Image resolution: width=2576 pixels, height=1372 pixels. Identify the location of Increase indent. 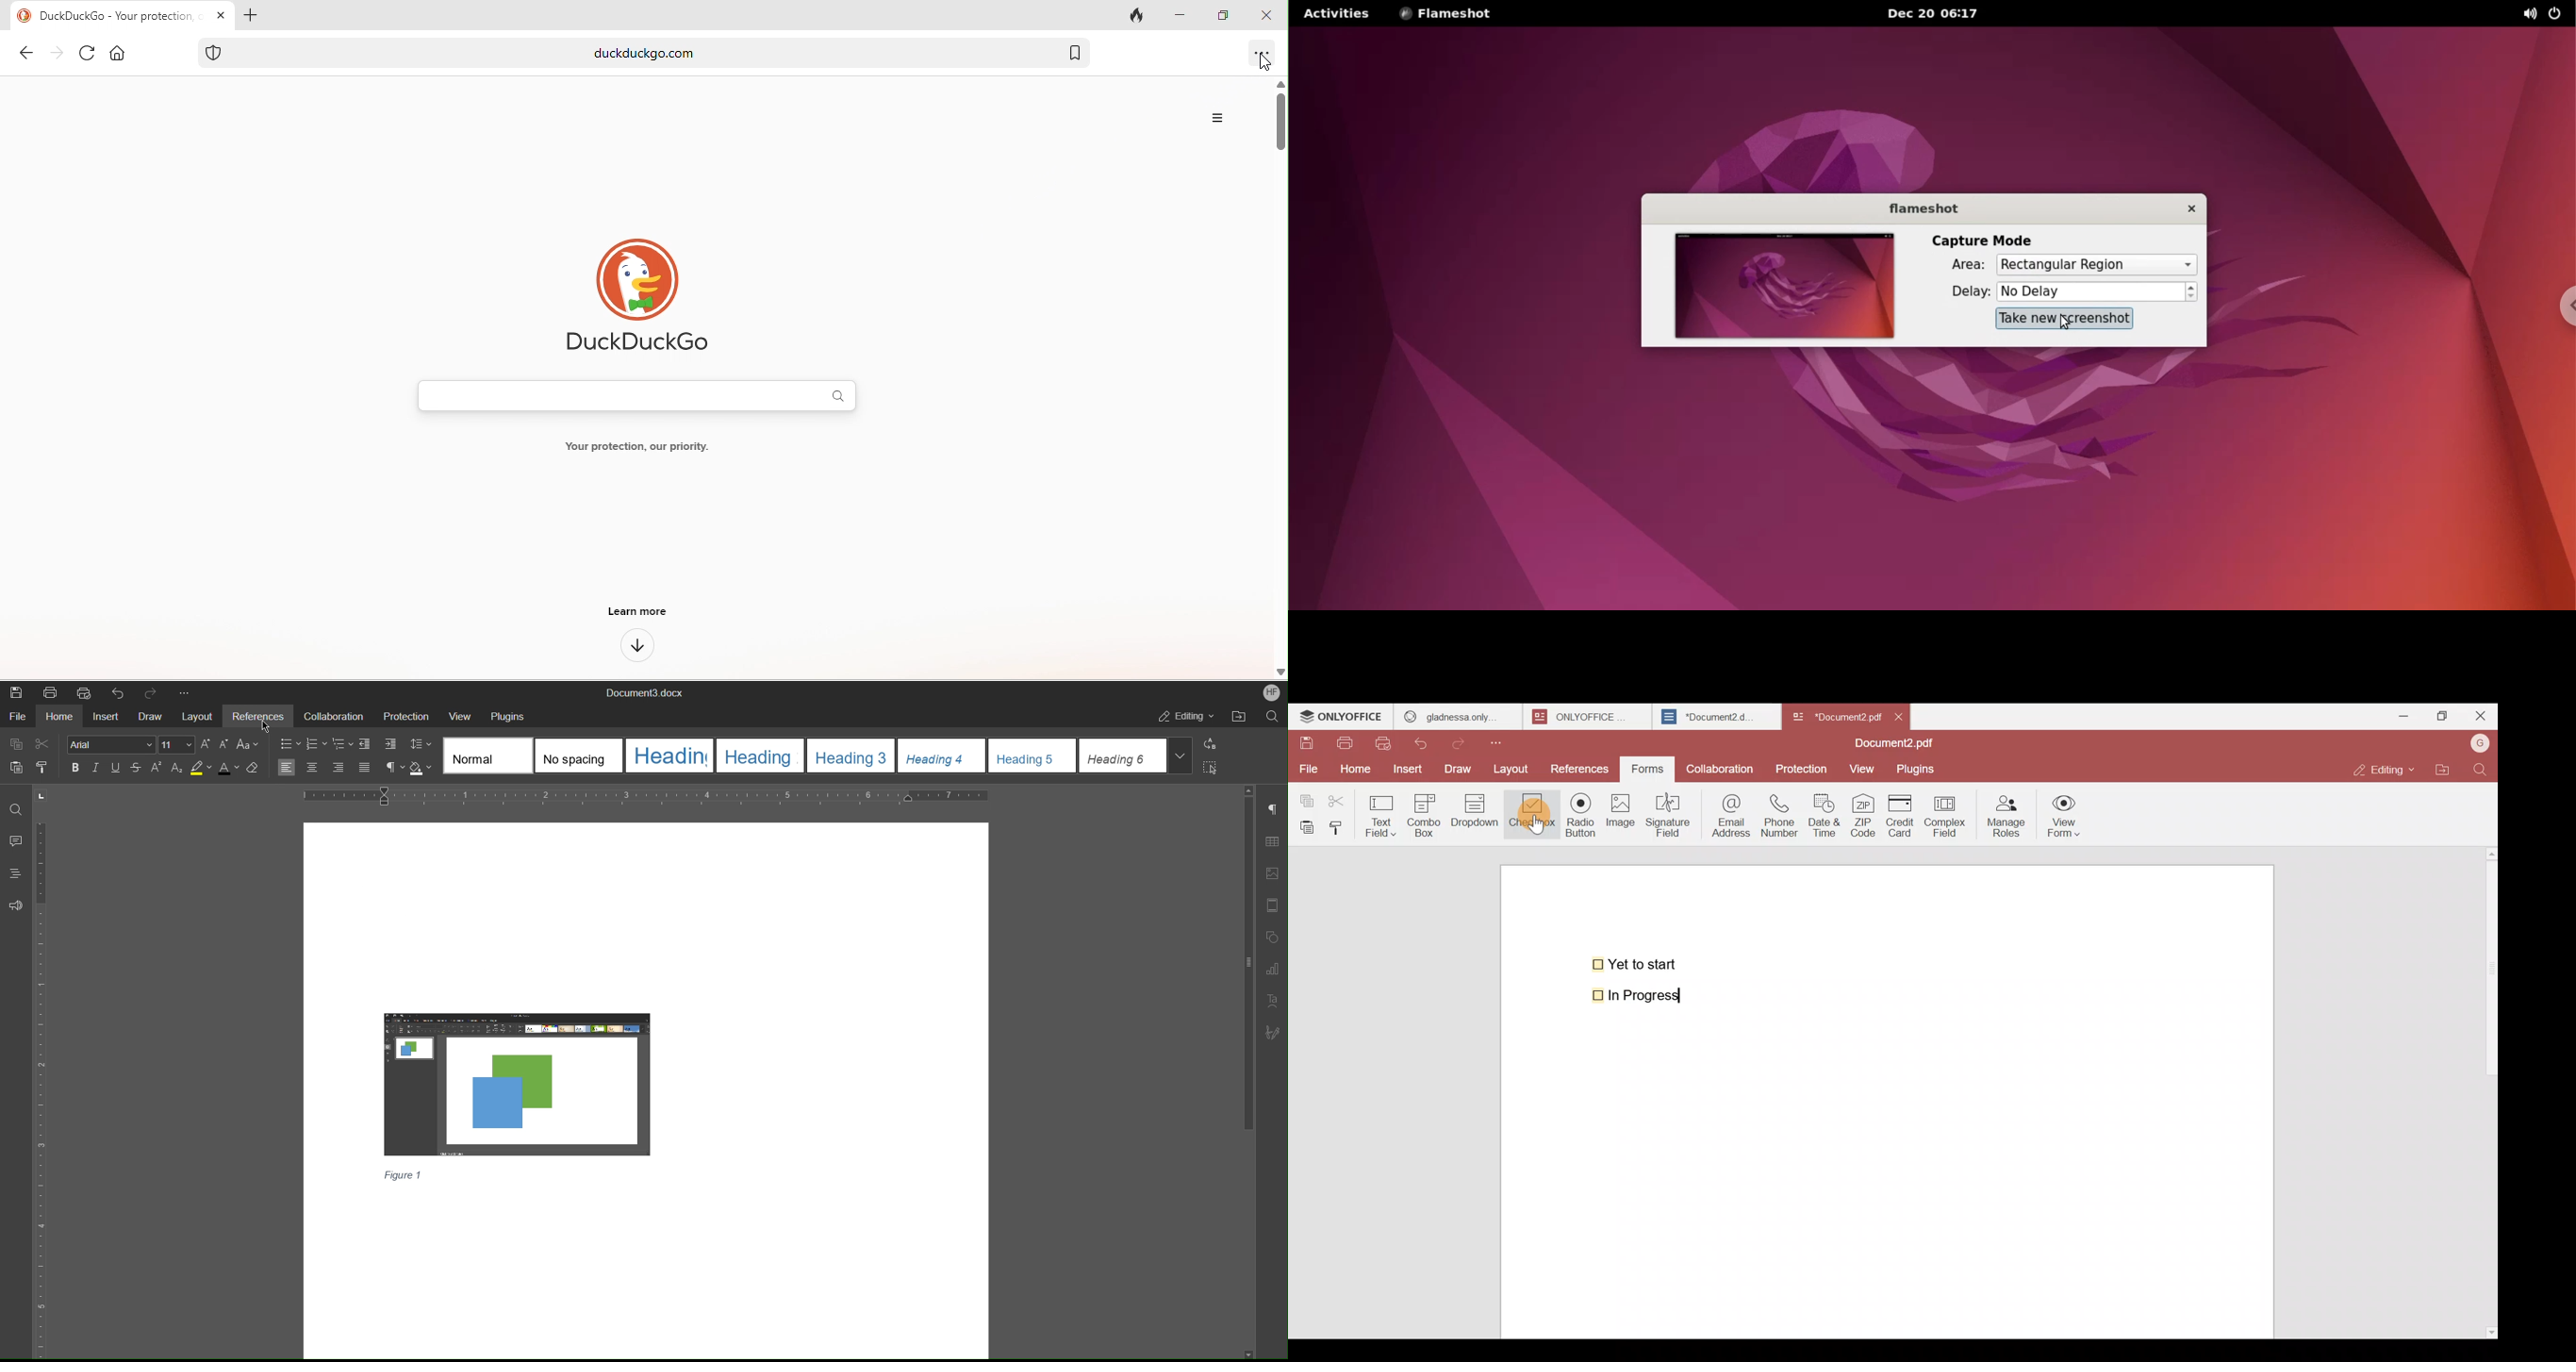
(389, 744).